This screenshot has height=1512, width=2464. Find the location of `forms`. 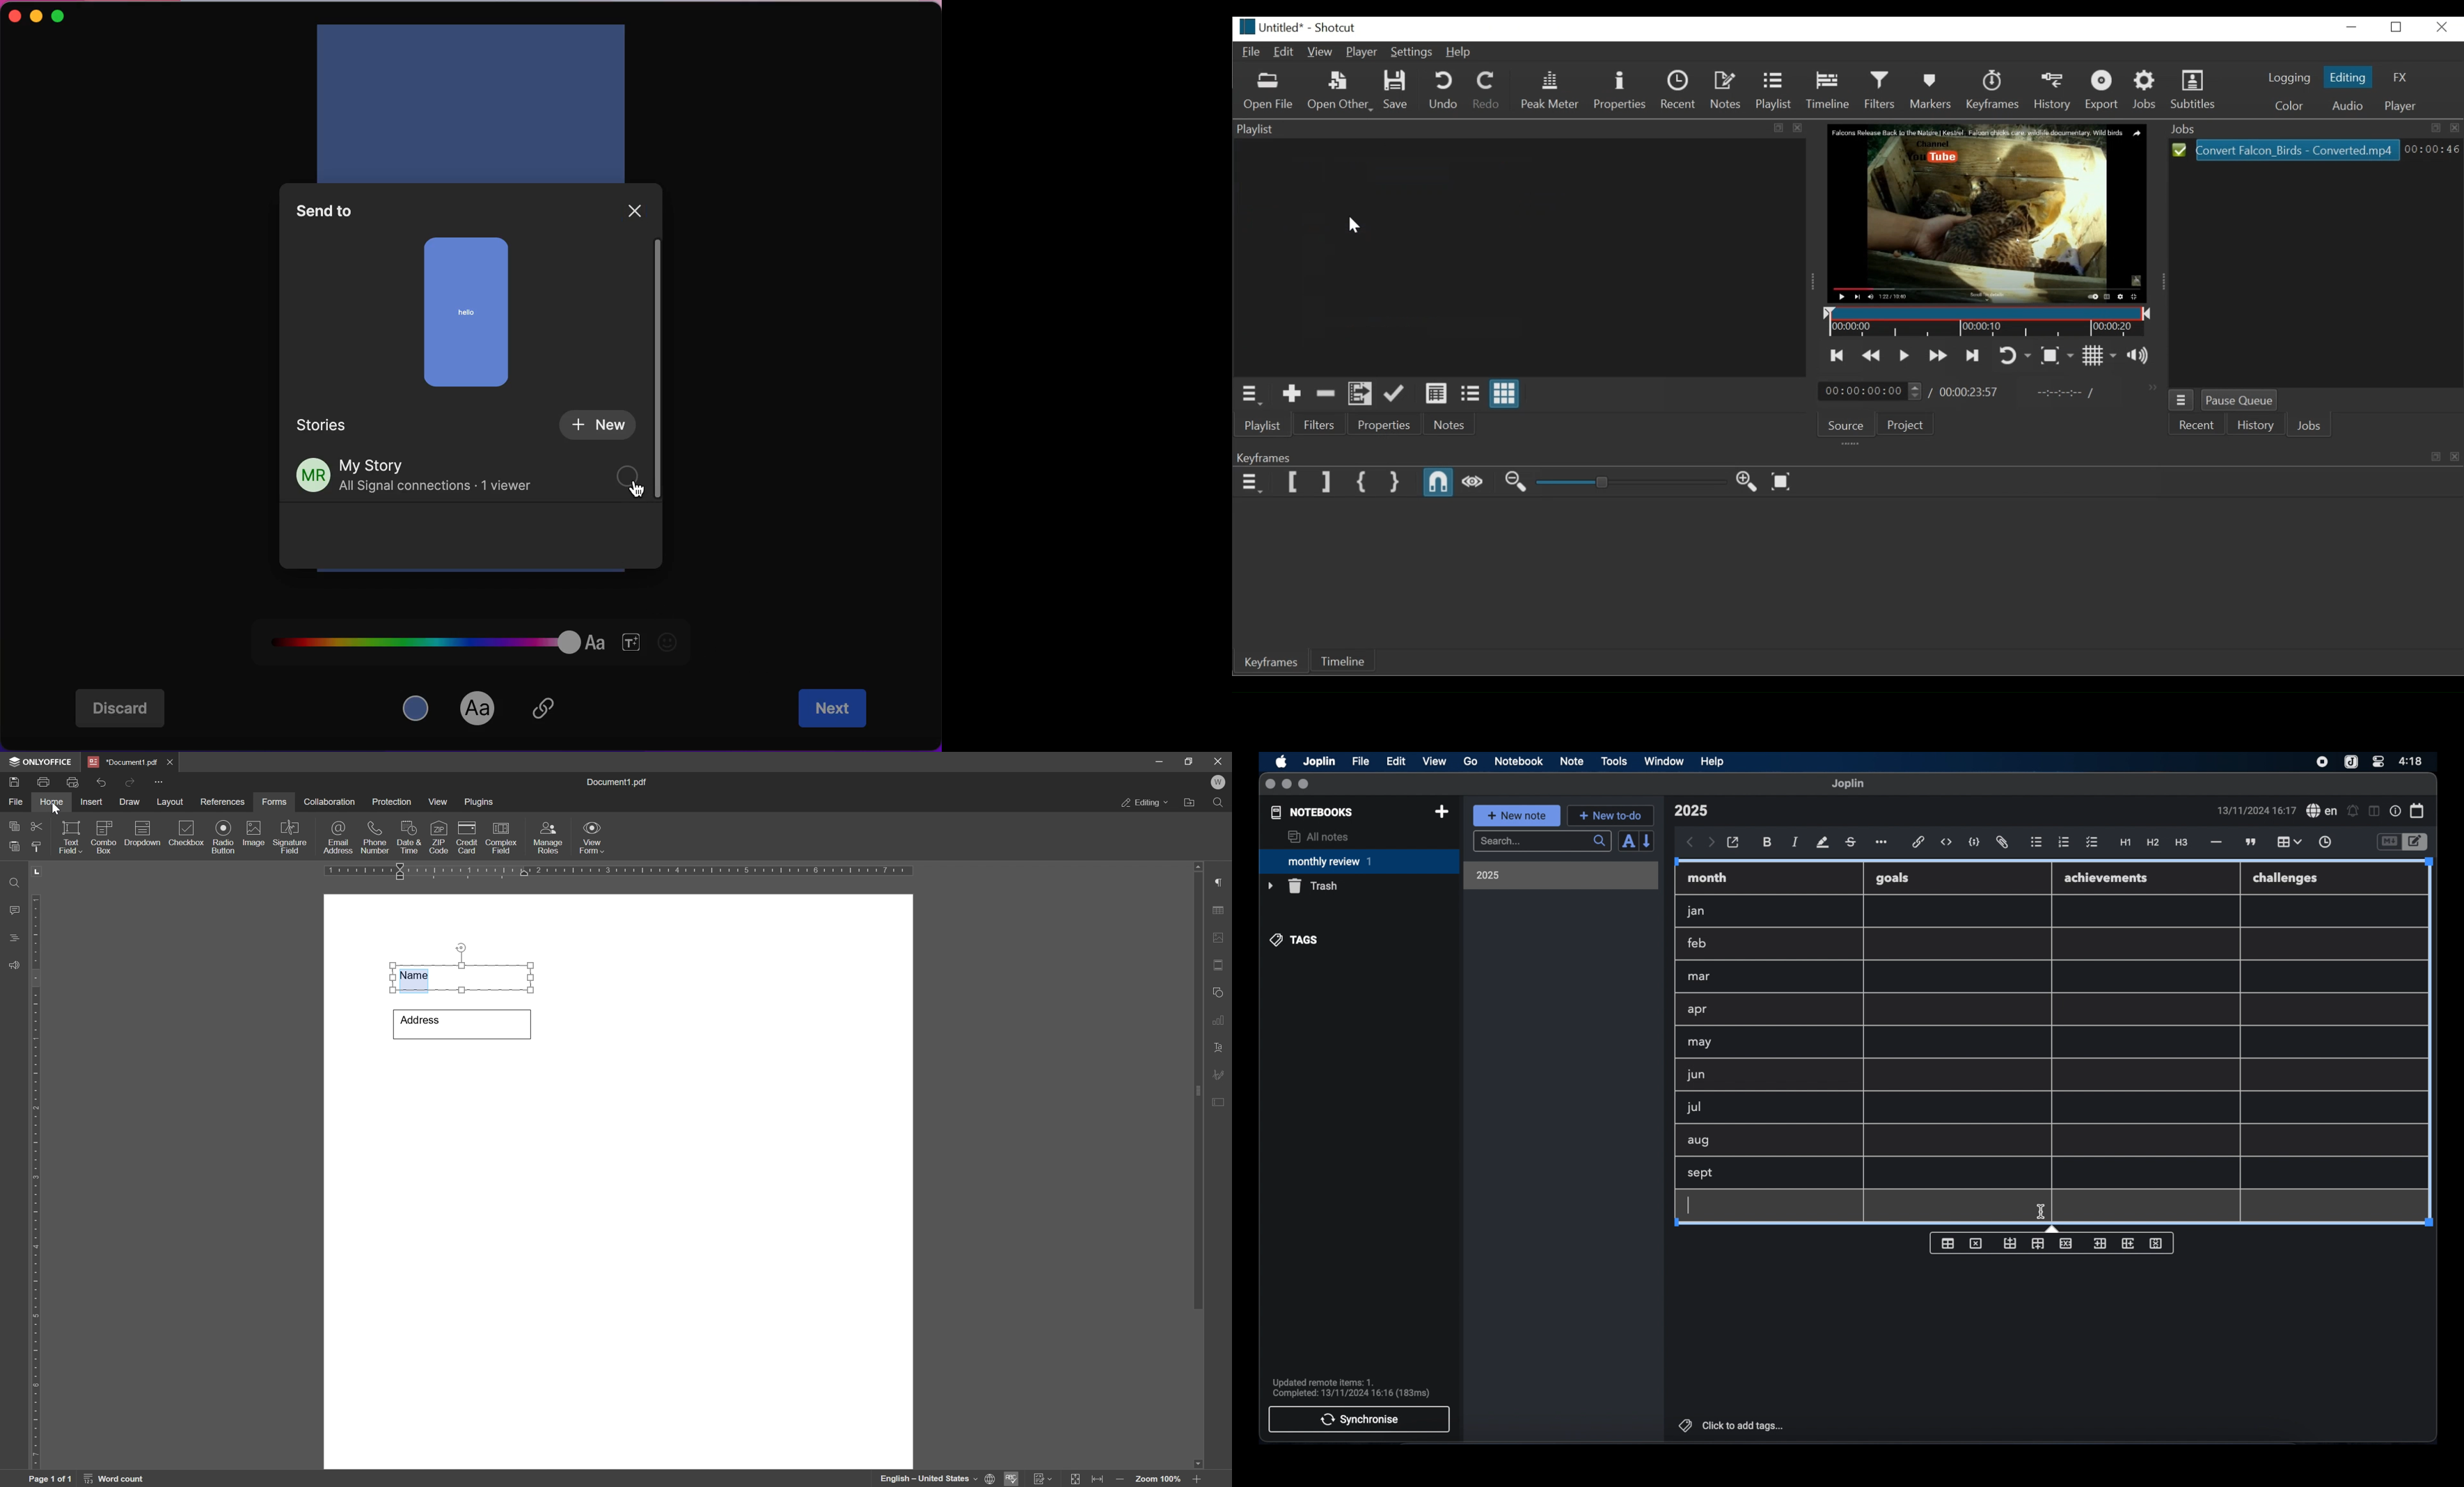

forms is located at coordinates (275, 802).